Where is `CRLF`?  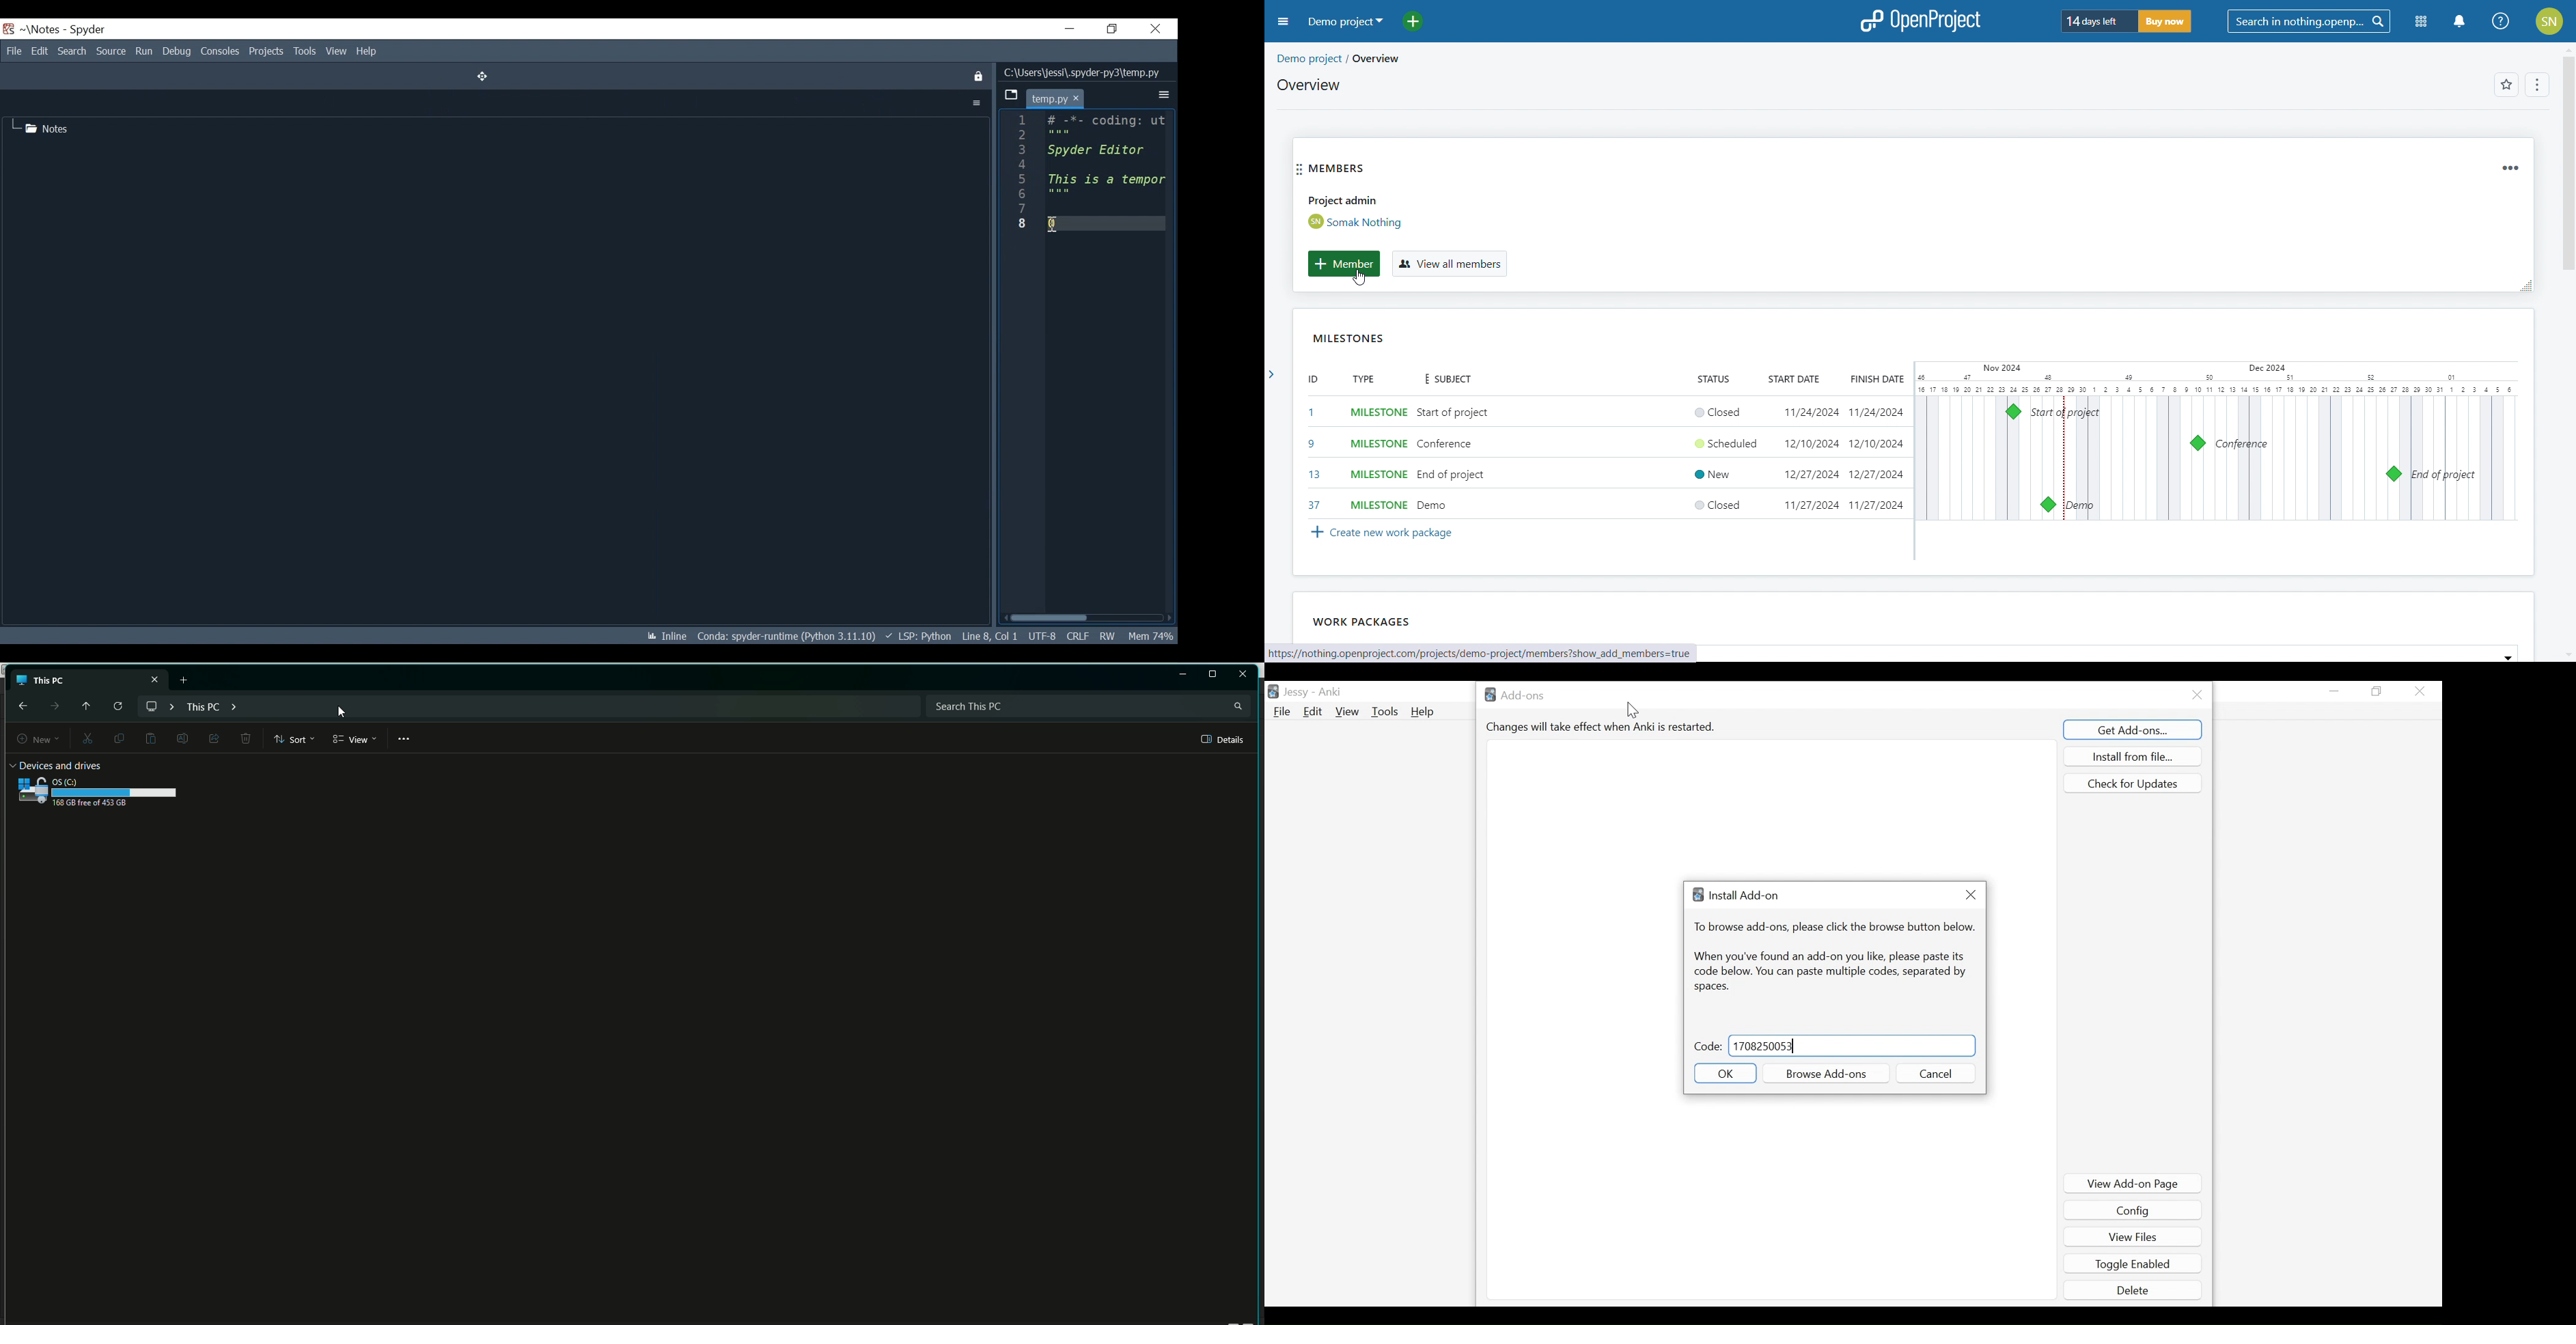 CRLF is located at coordinates (1077, 635).